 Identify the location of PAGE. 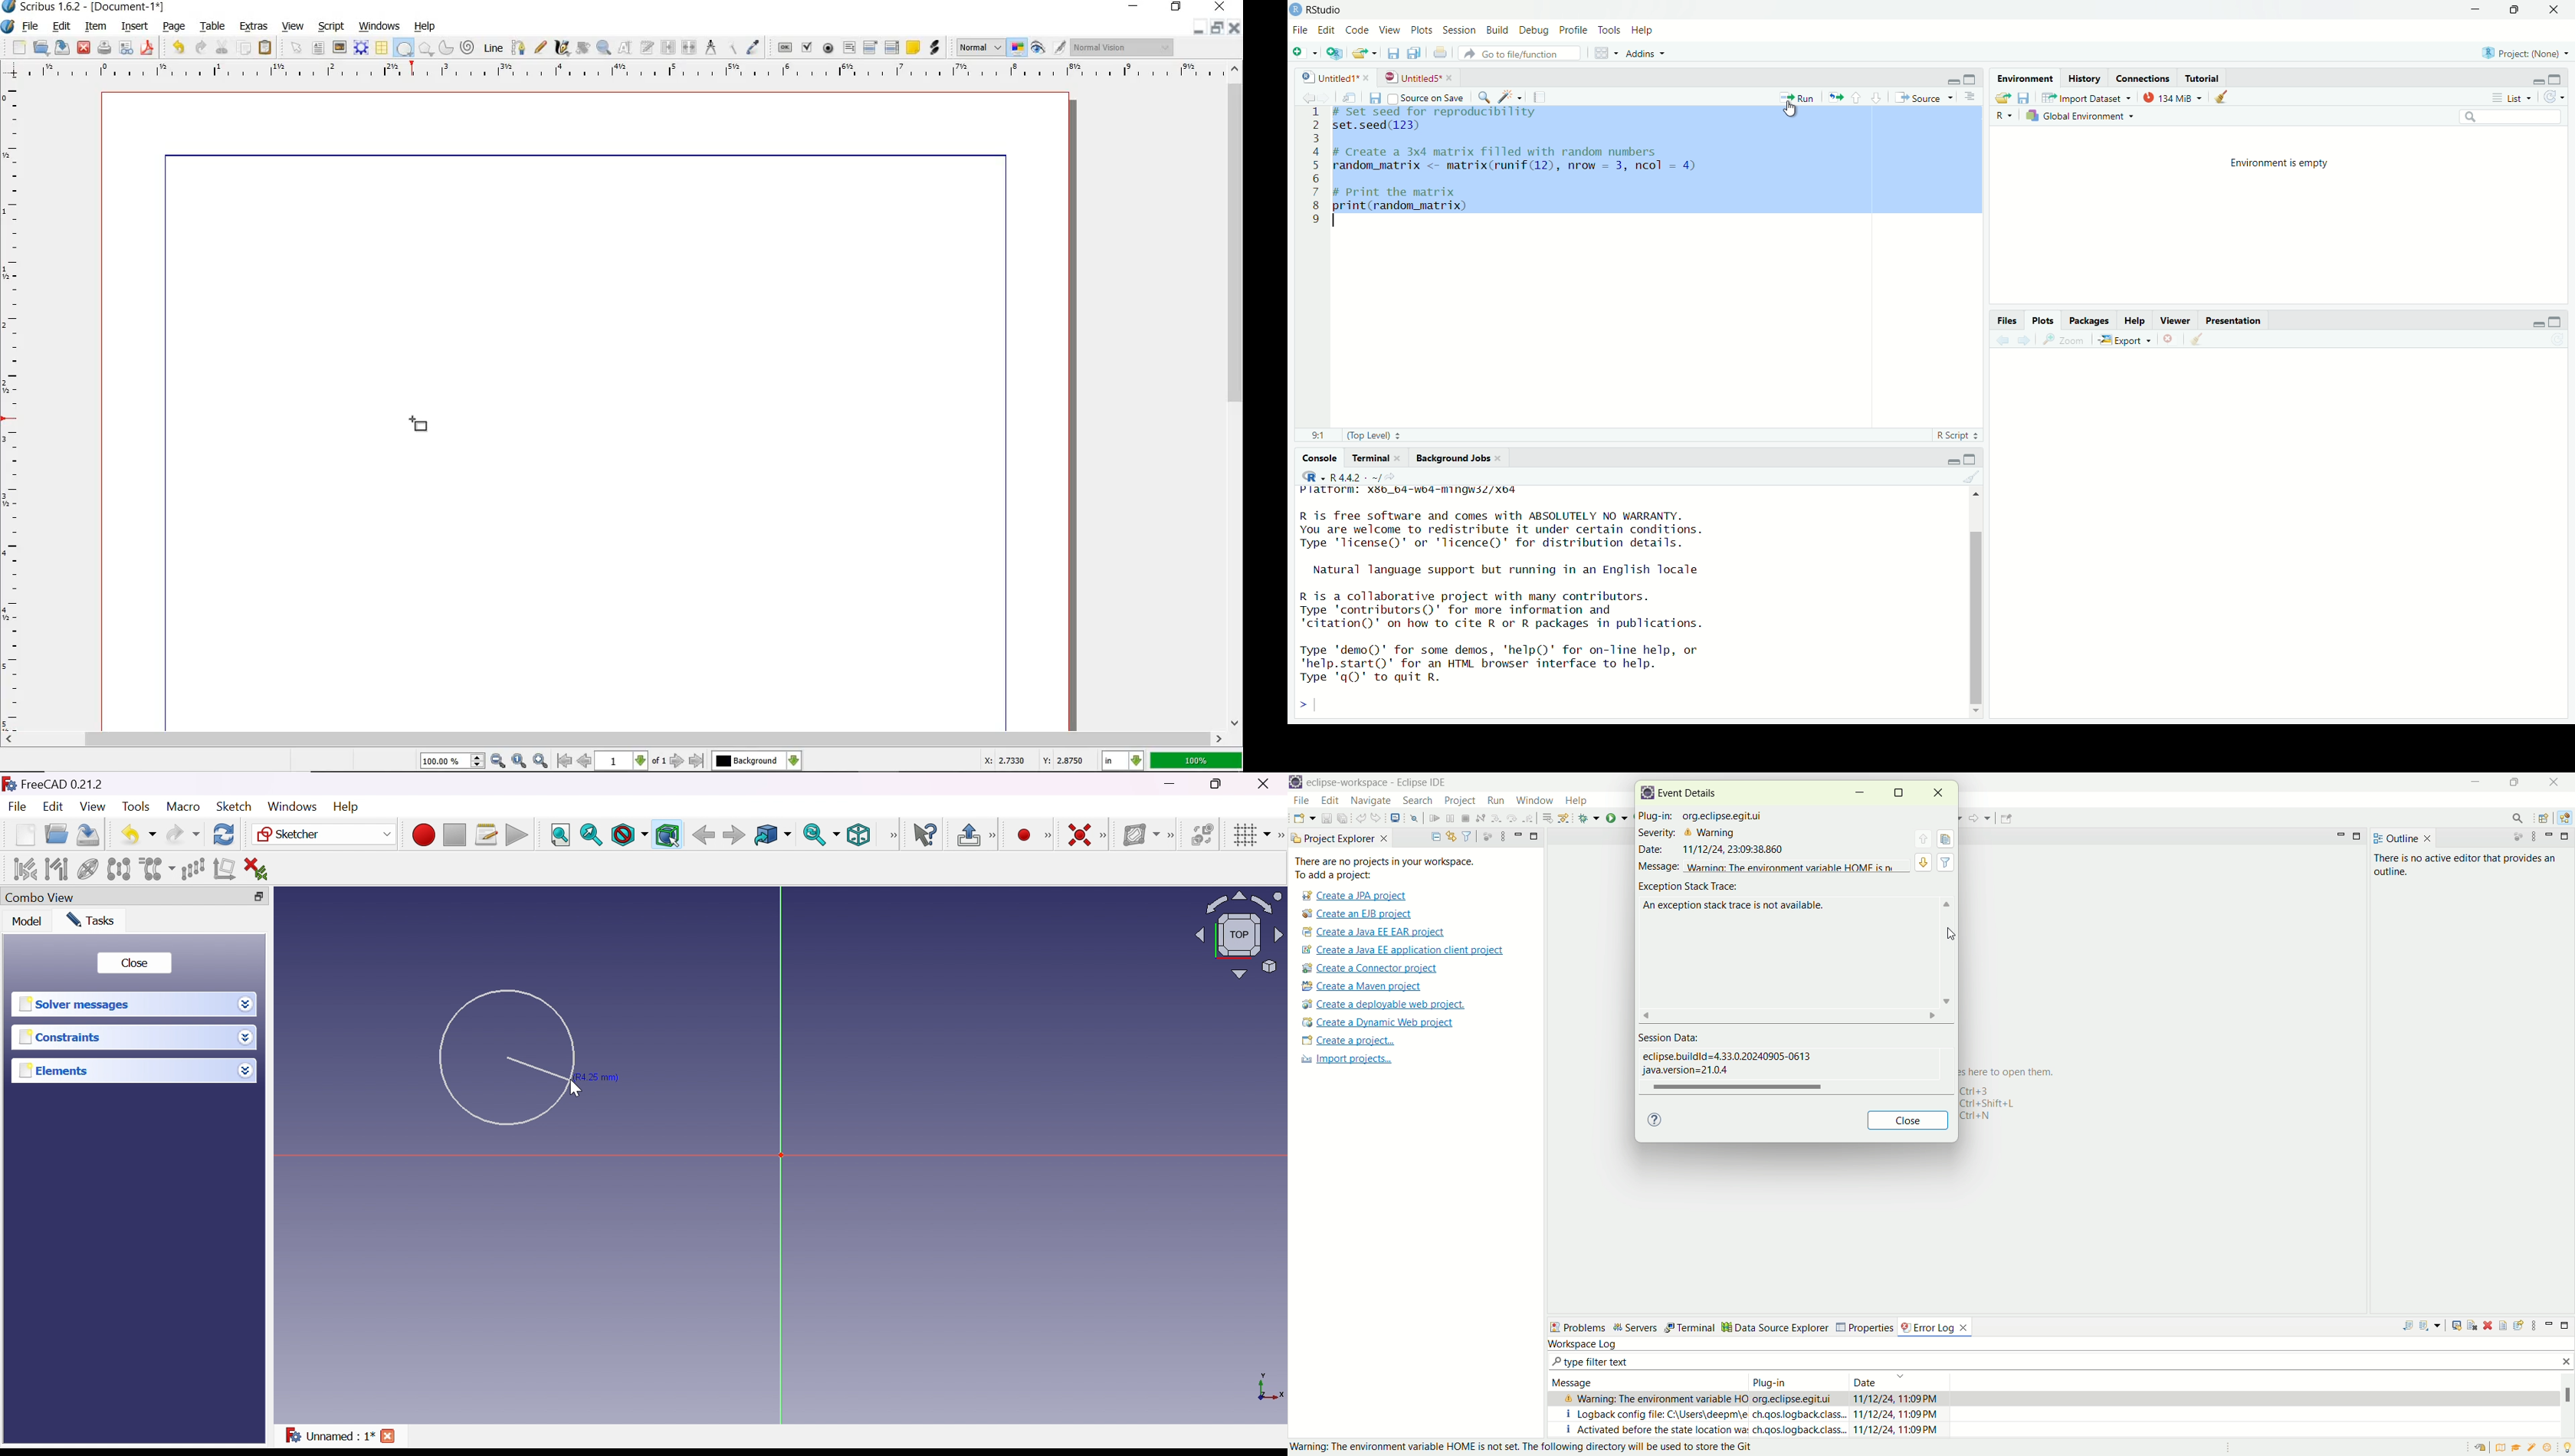
(172, 27).